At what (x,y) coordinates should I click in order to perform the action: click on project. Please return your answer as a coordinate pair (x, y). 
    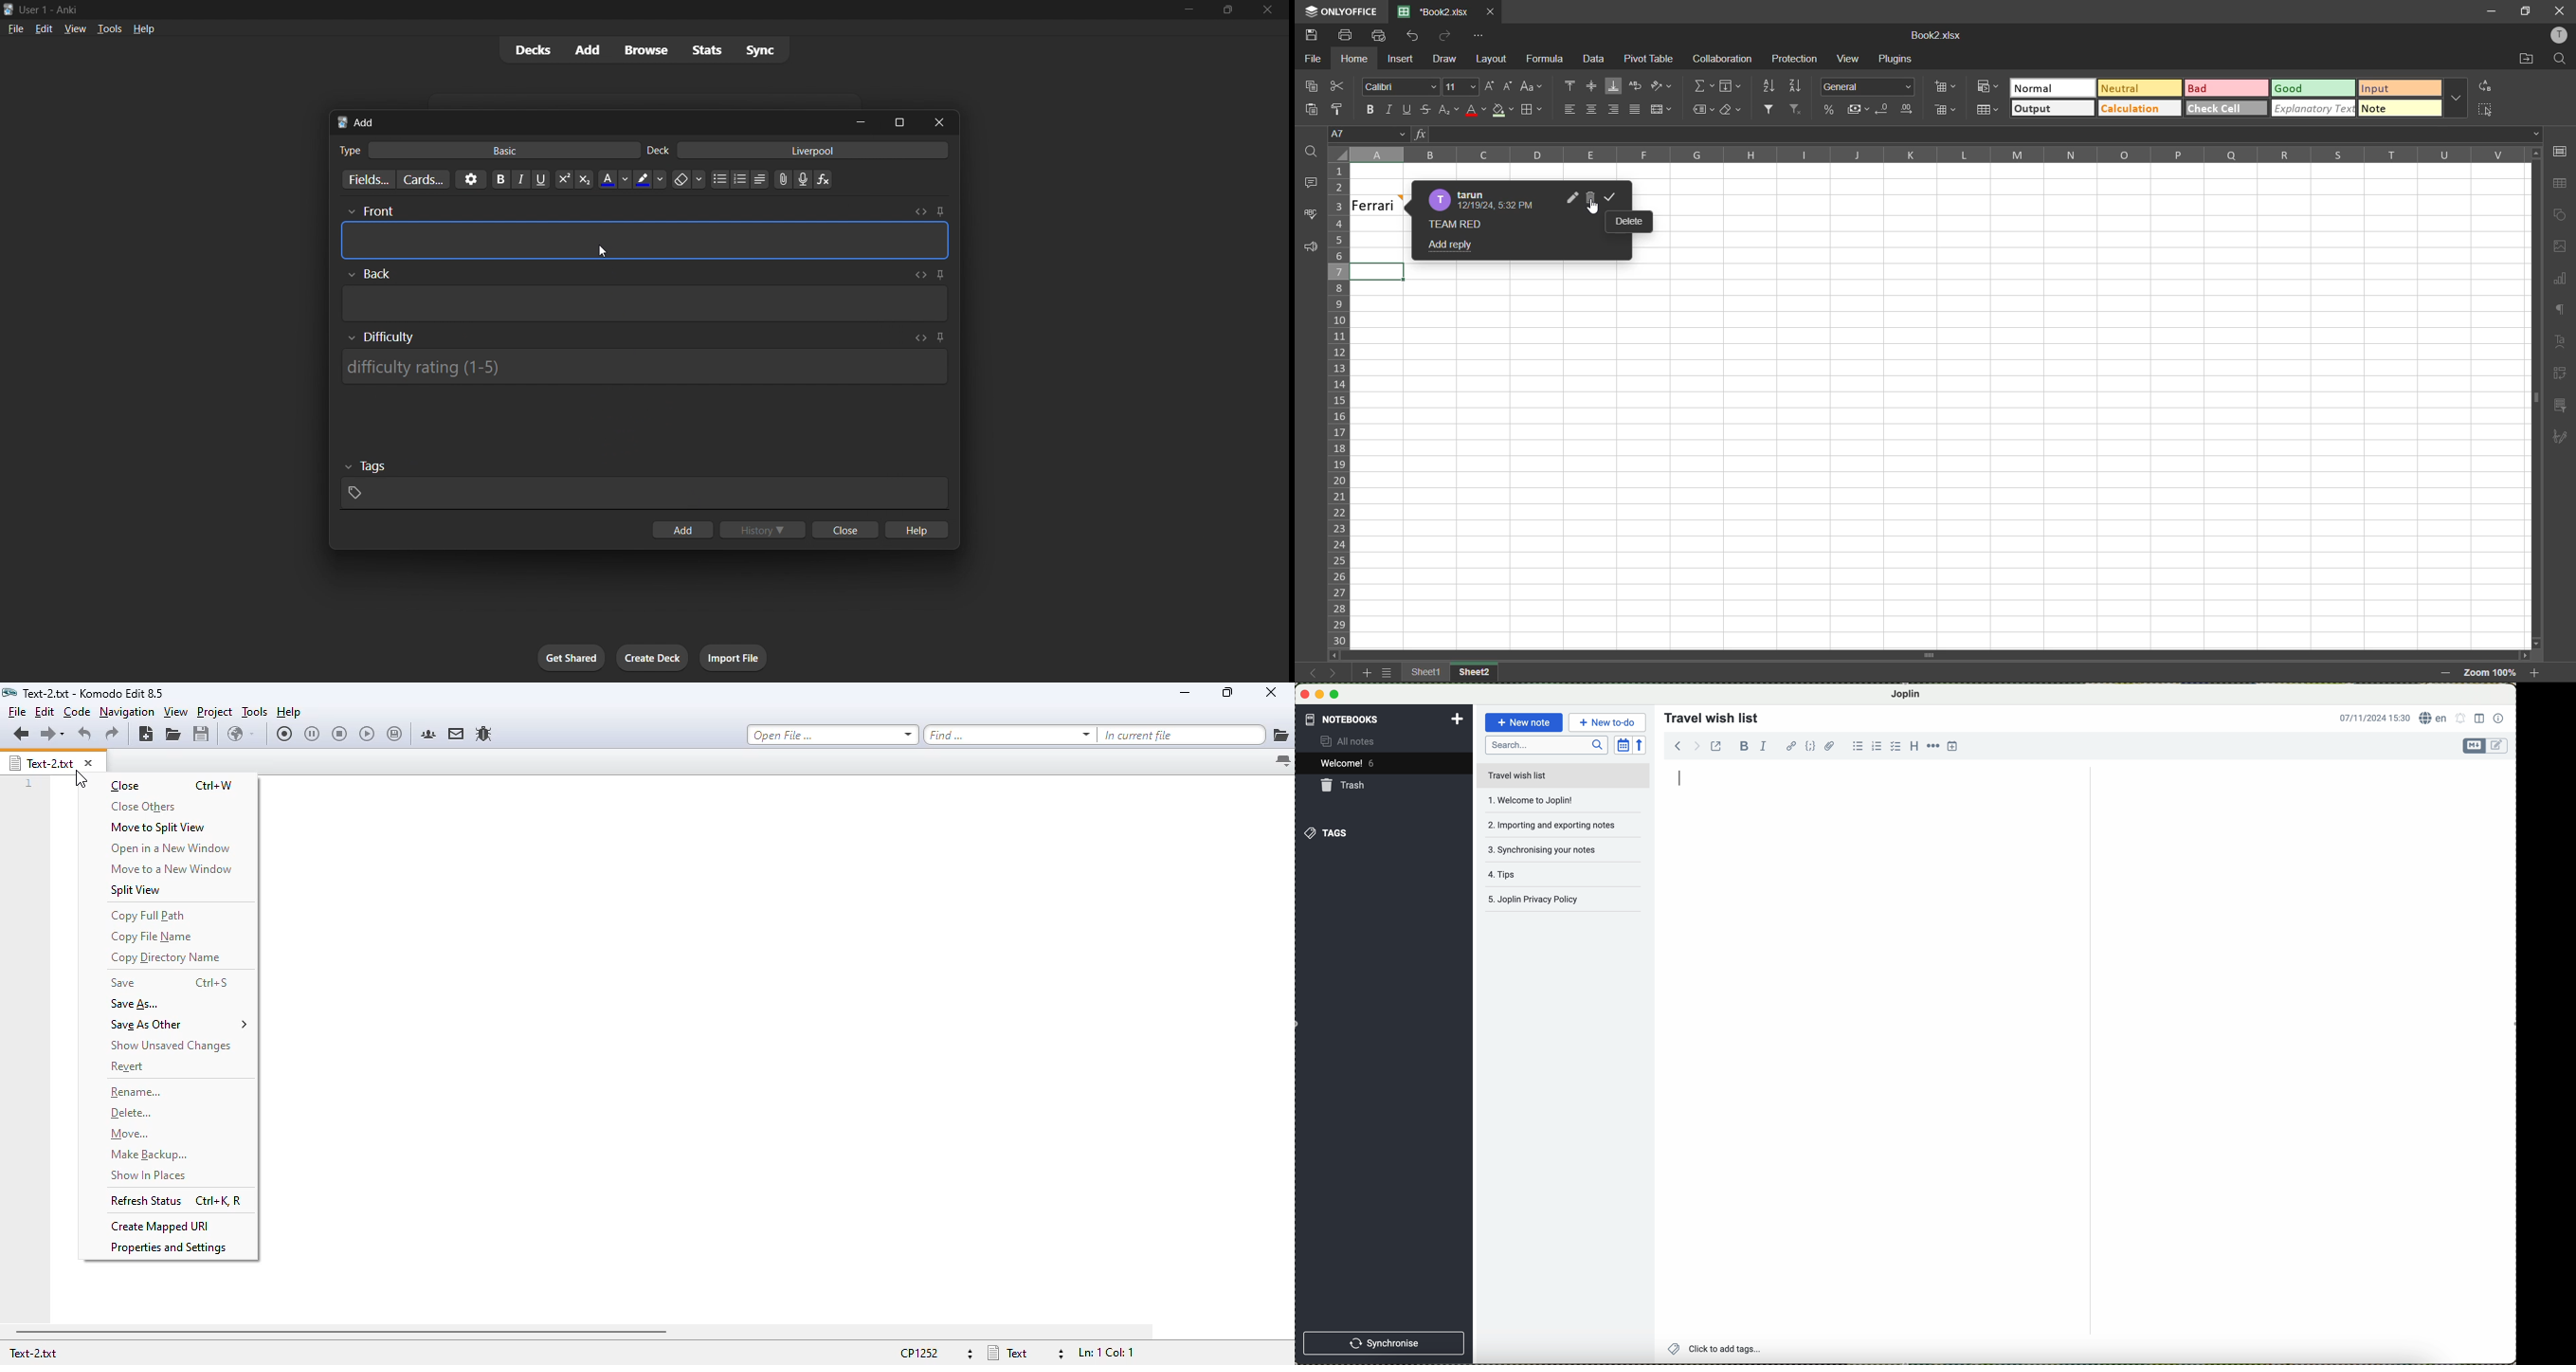
    Looking at the image, I should click on (215, 712).